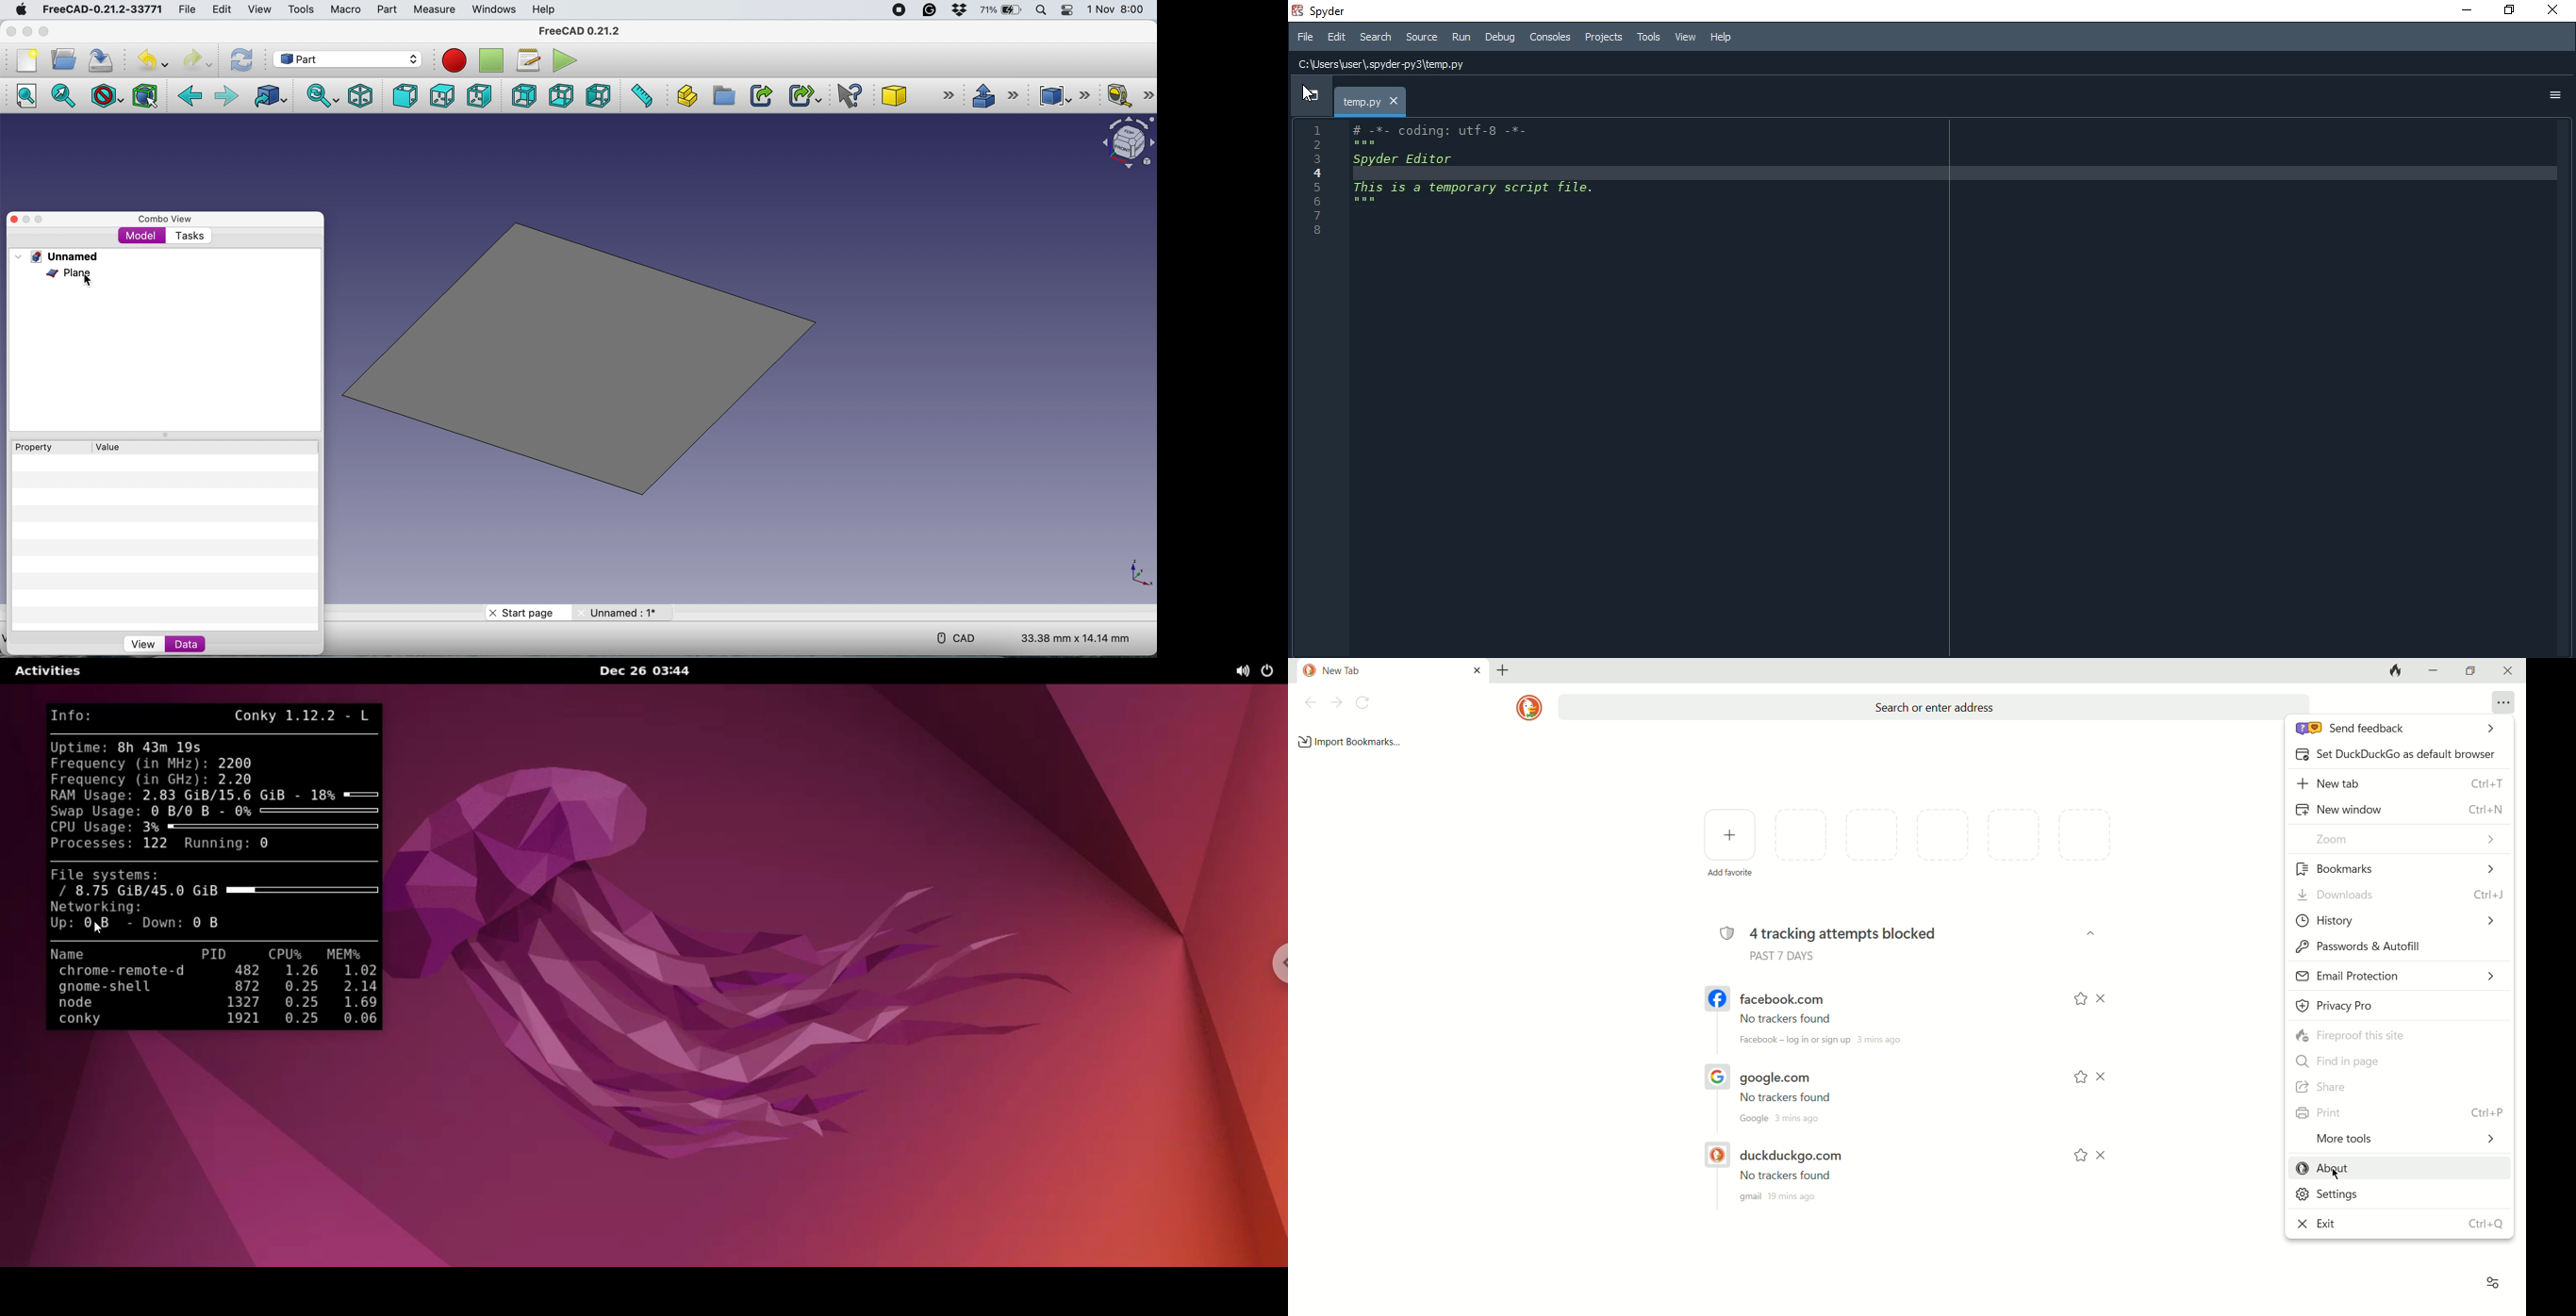  Describe the element at coordinates (621, 613) in the screenshot. I see `unnamed` at that location.